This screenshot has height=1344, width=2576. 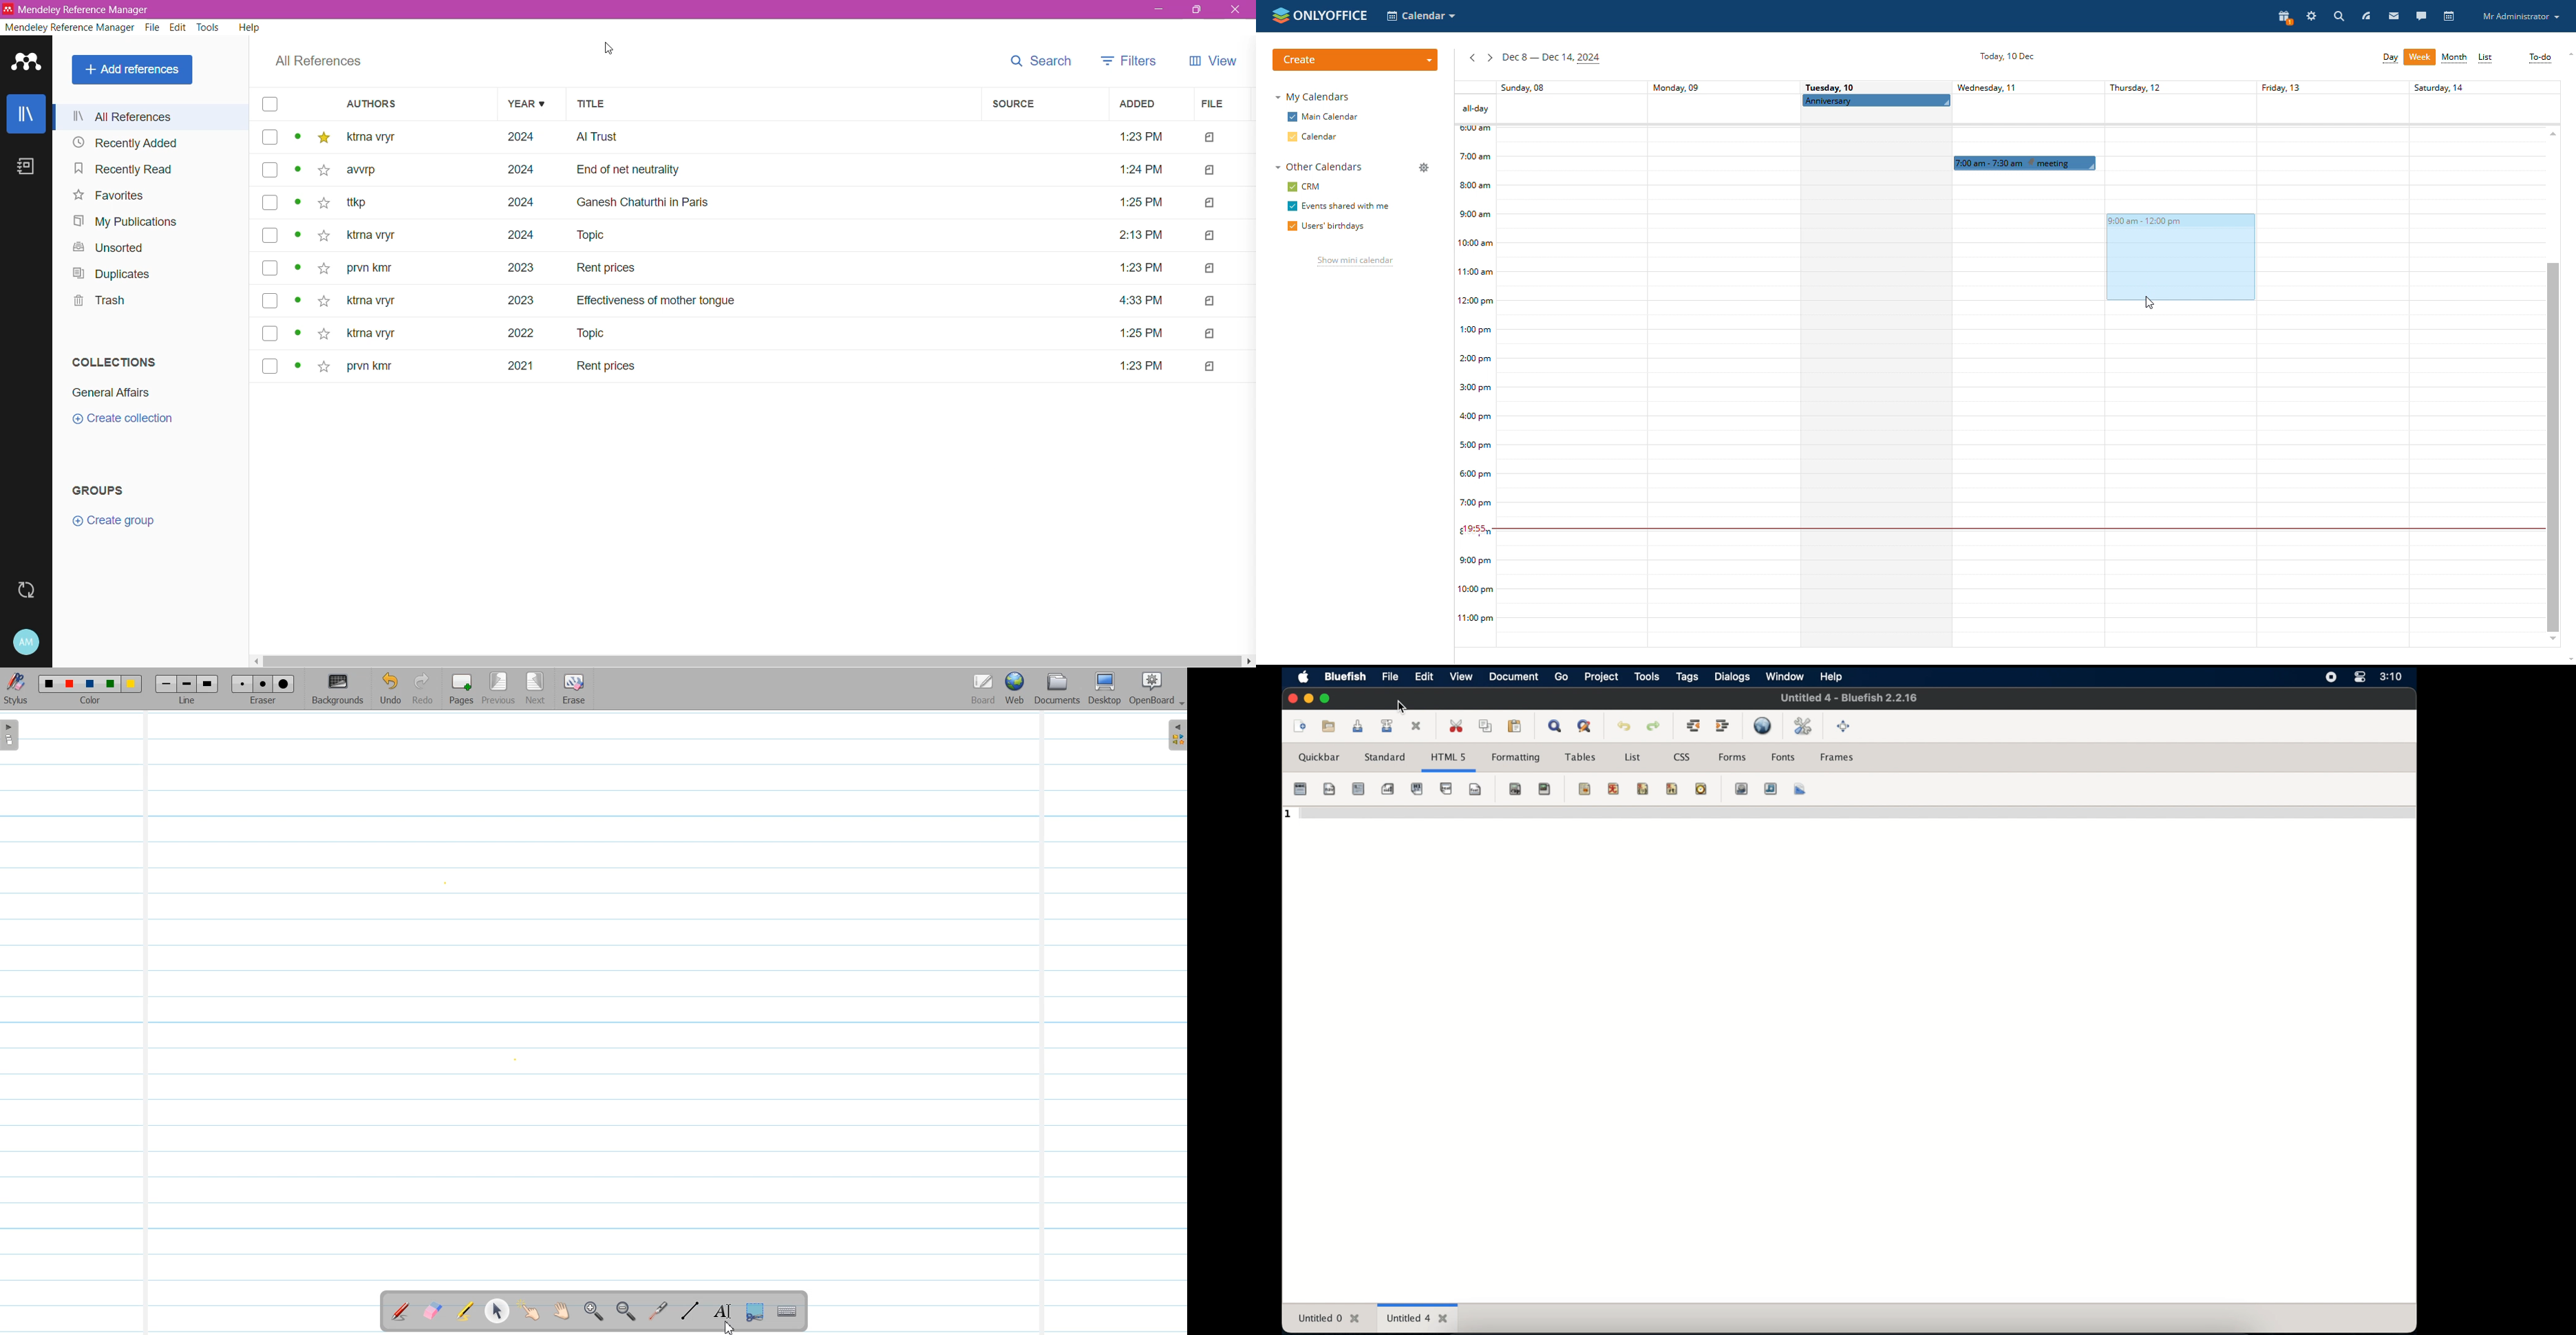 I want to click on Capture part of the screen, so click(x=754, y=1312).